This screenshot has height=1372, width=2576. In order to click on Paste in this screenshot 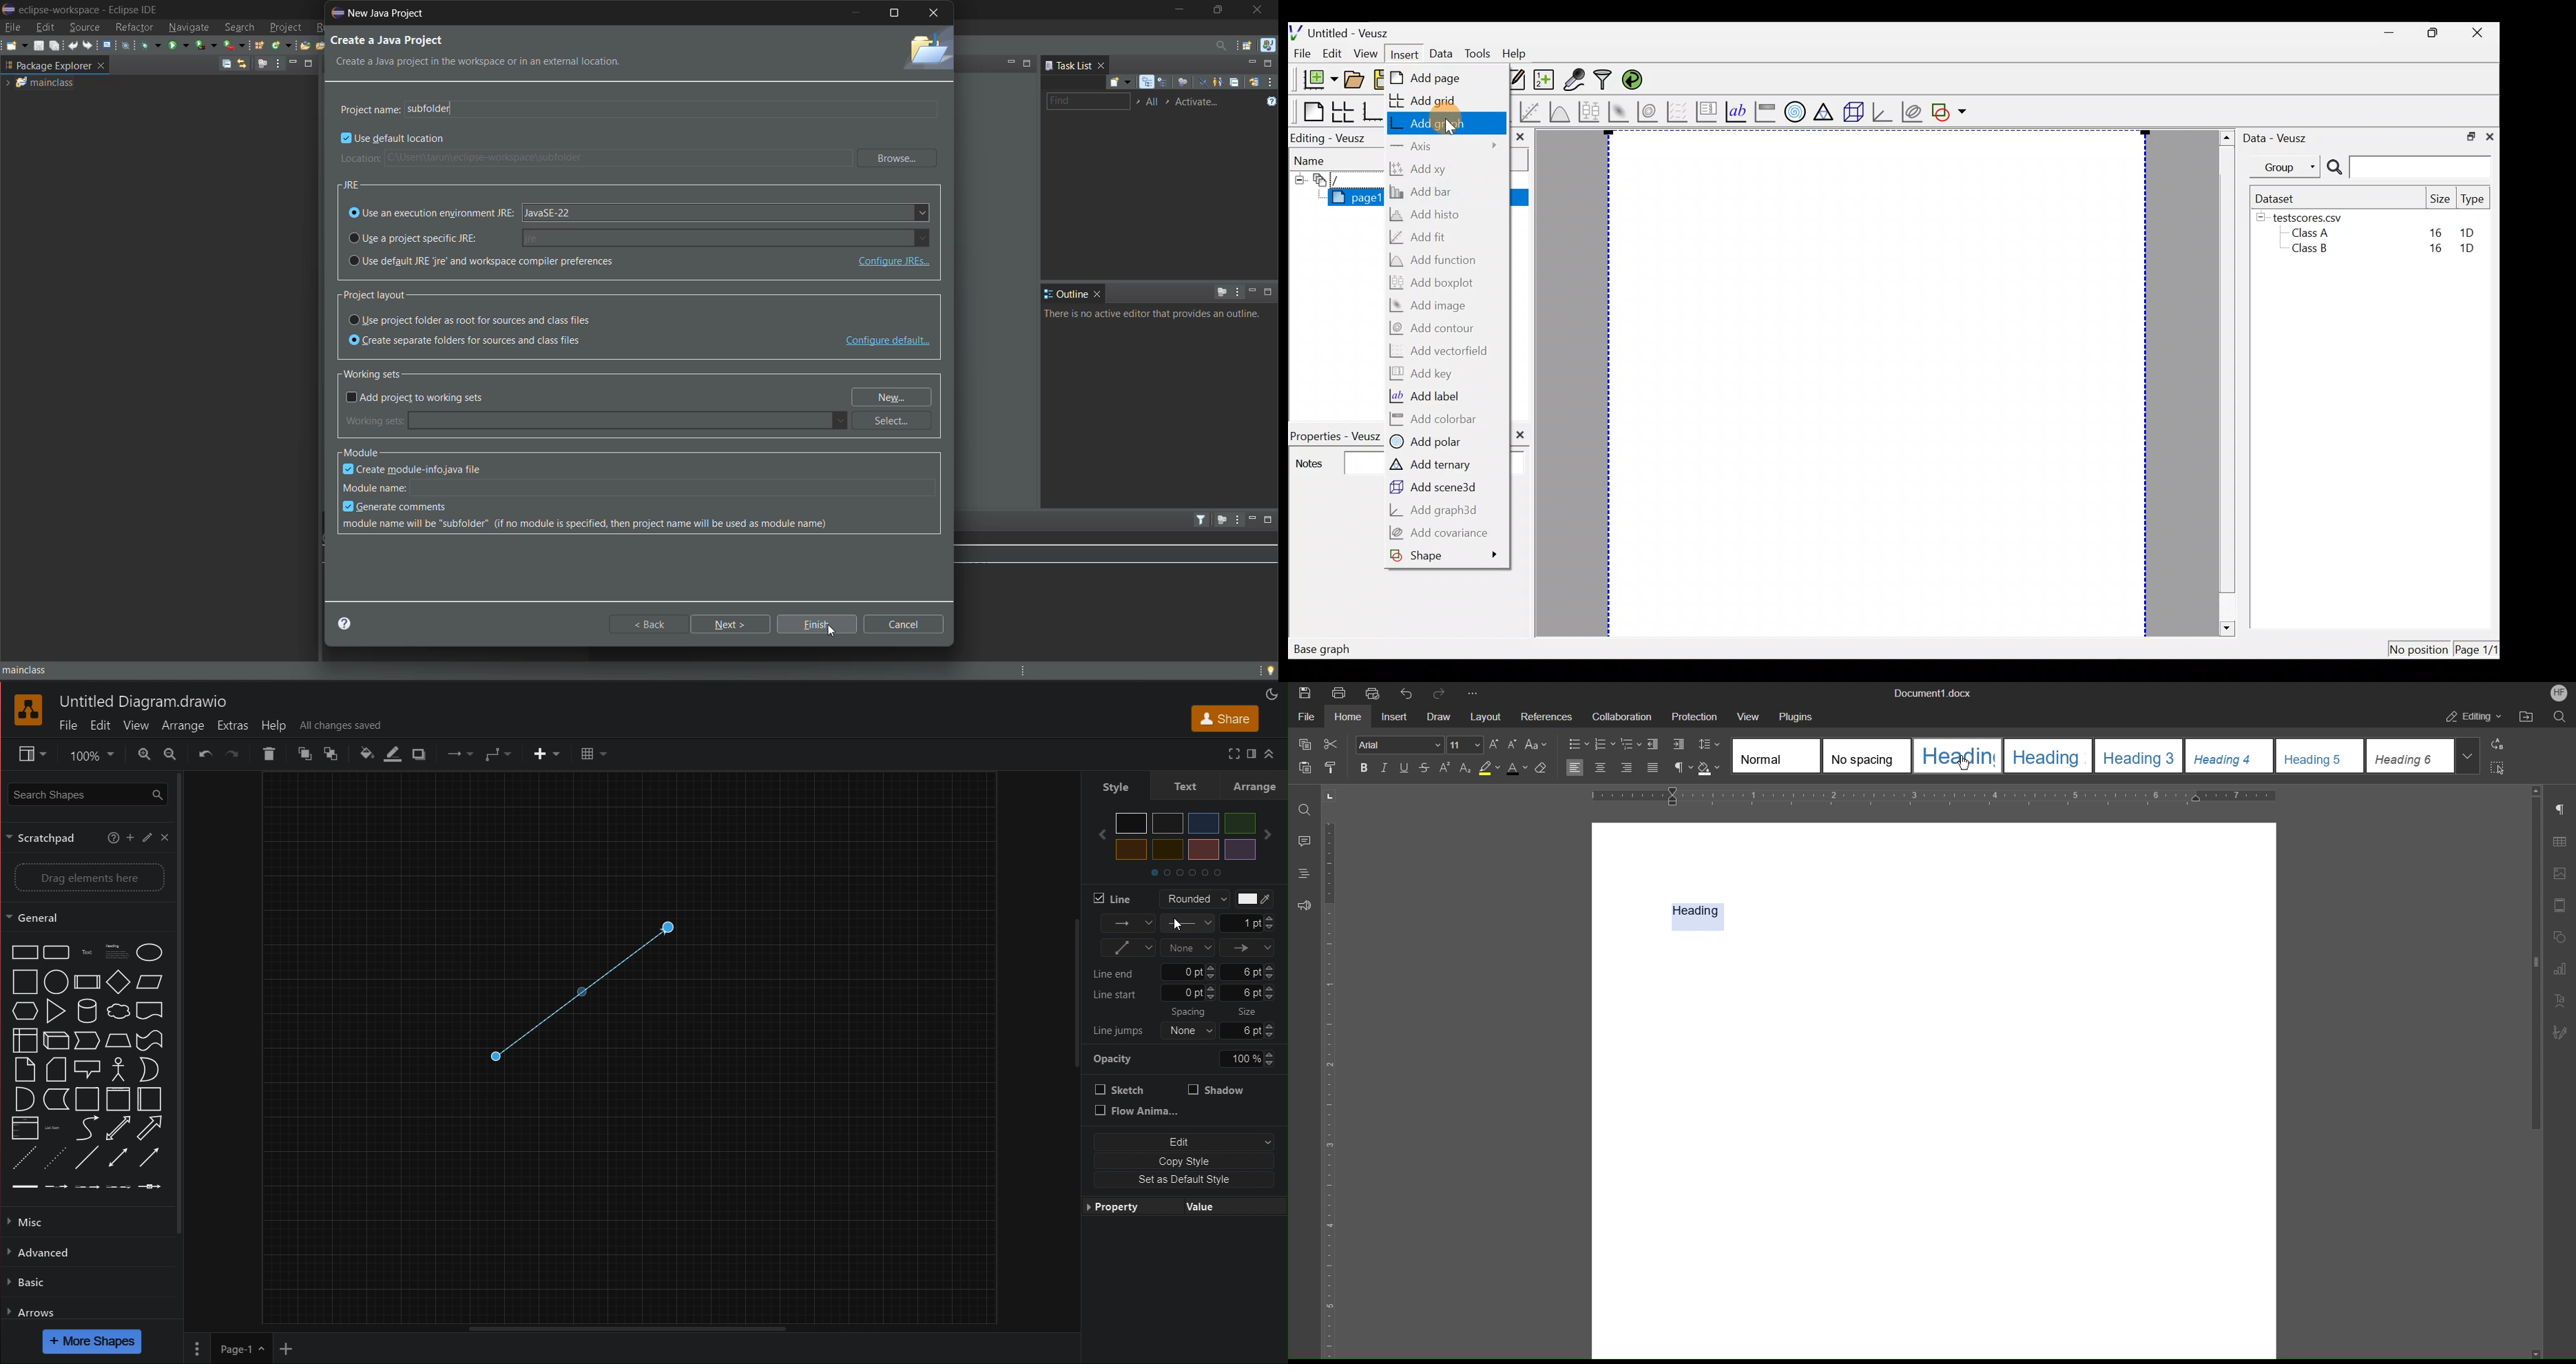, I will do `click(1303, 765)`.